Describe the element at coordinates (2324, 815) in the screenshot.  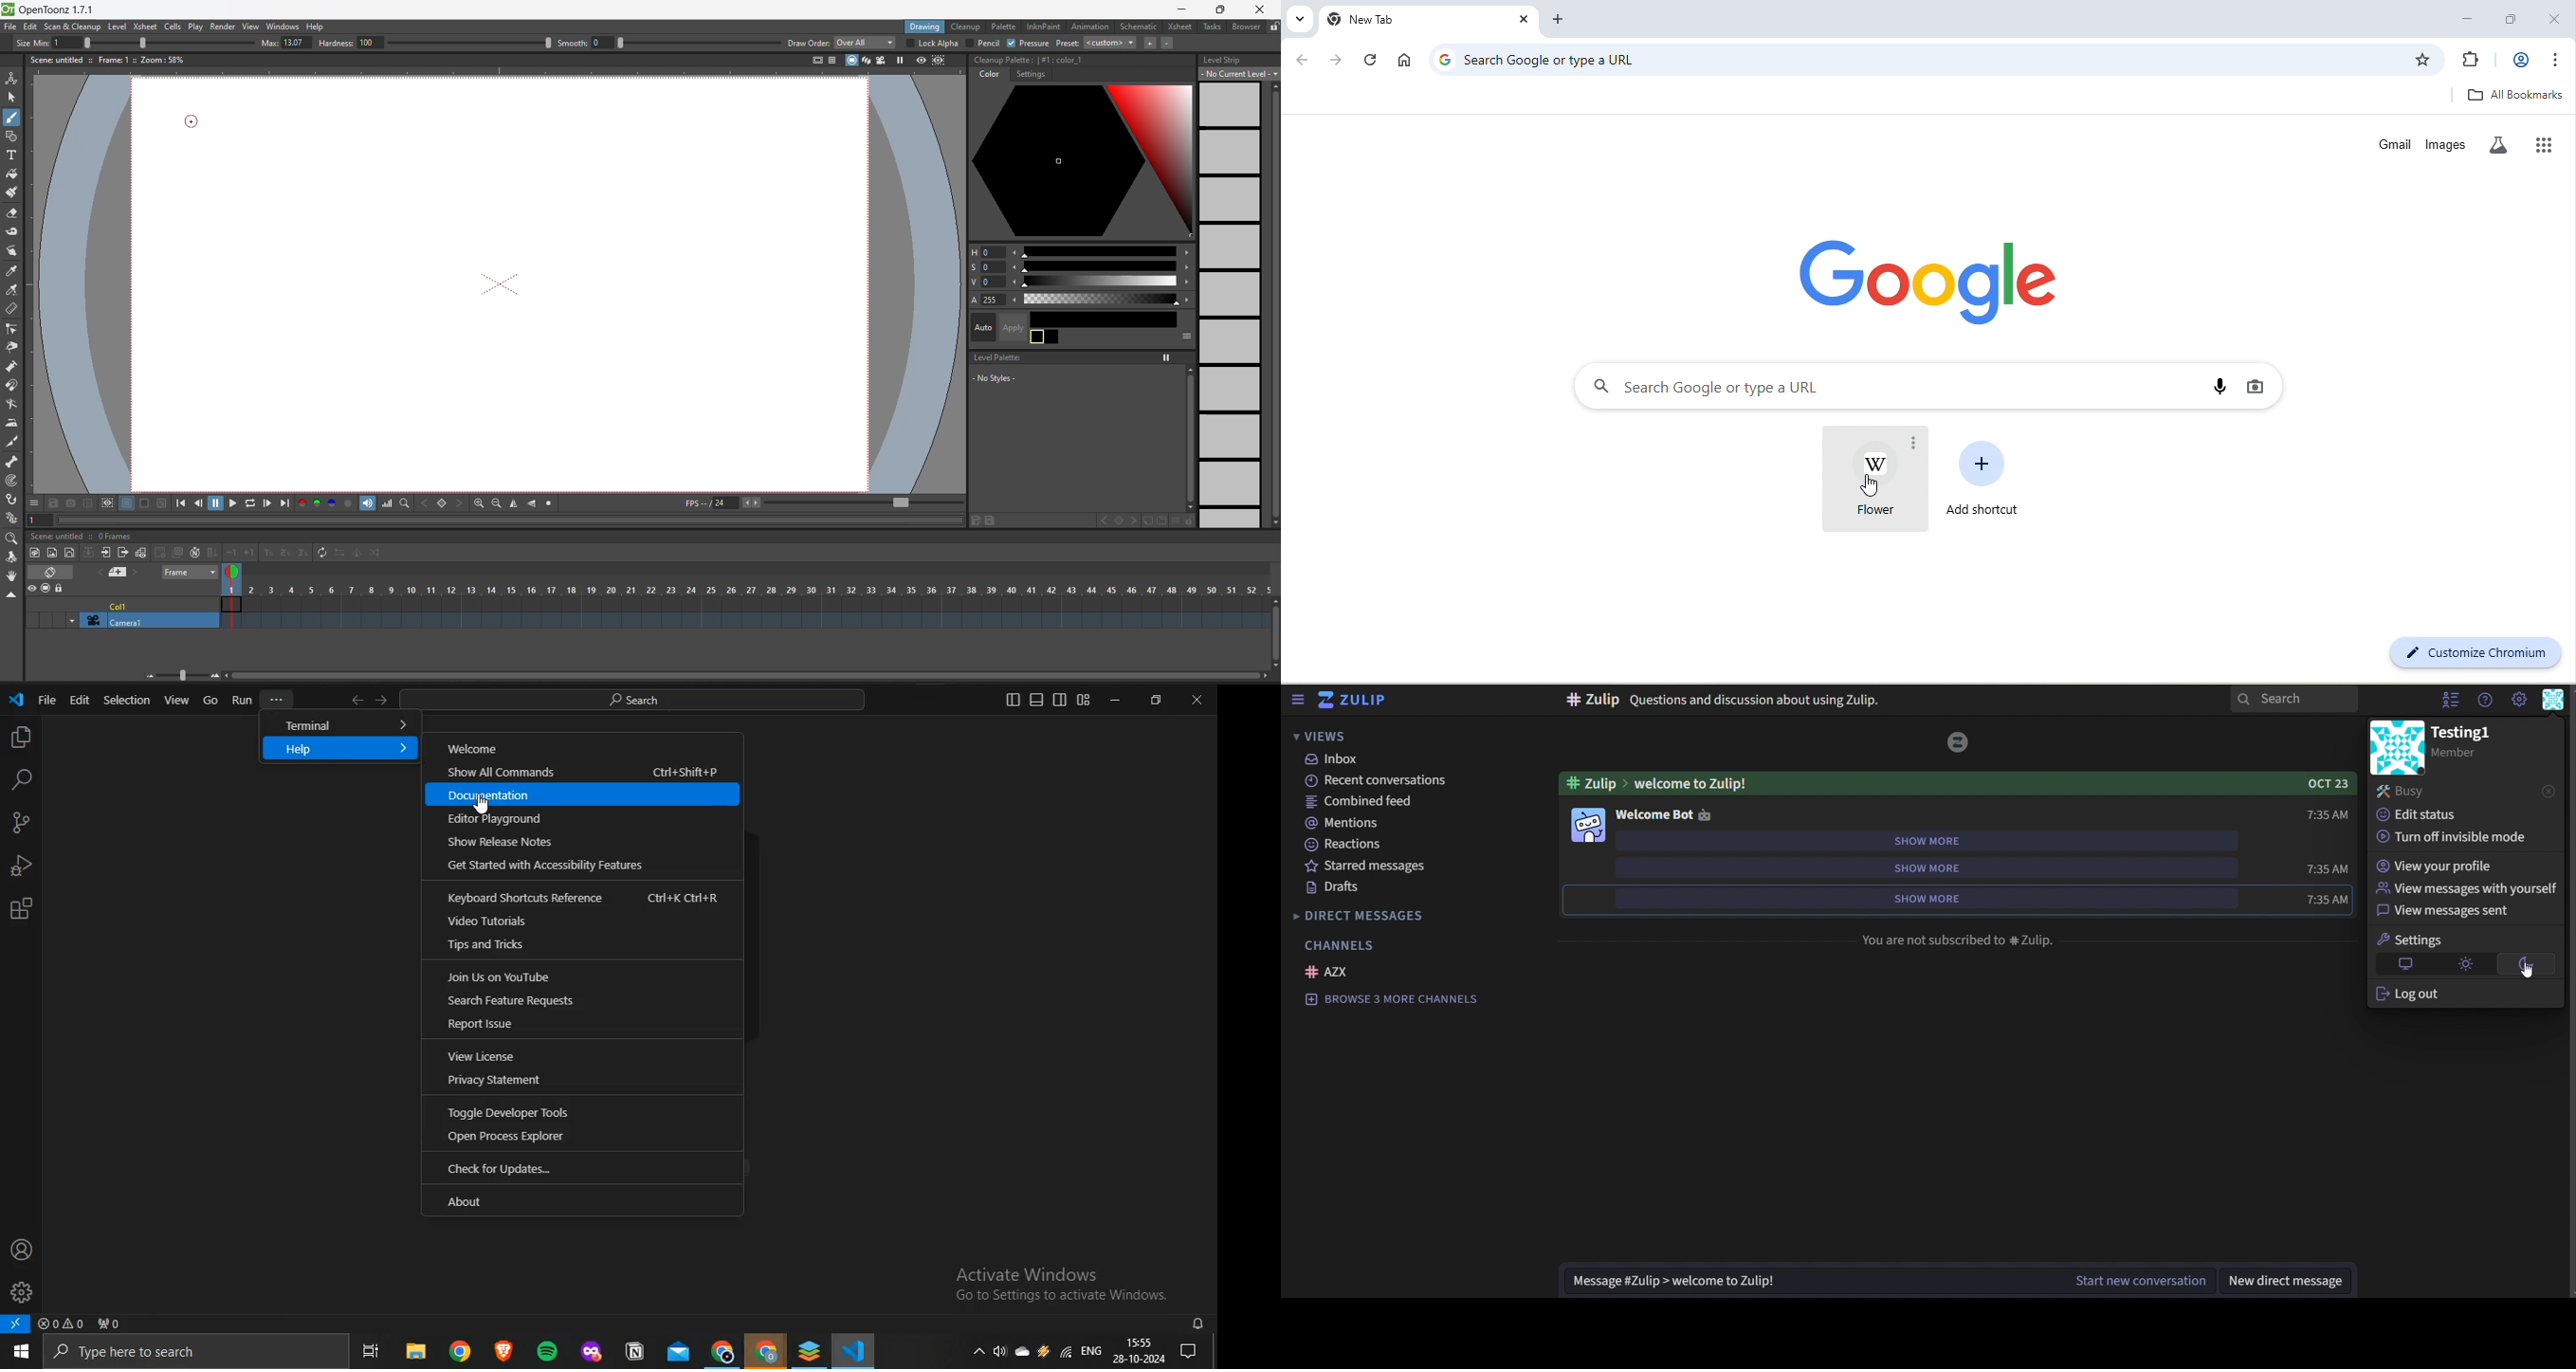
I see `time` at that location.